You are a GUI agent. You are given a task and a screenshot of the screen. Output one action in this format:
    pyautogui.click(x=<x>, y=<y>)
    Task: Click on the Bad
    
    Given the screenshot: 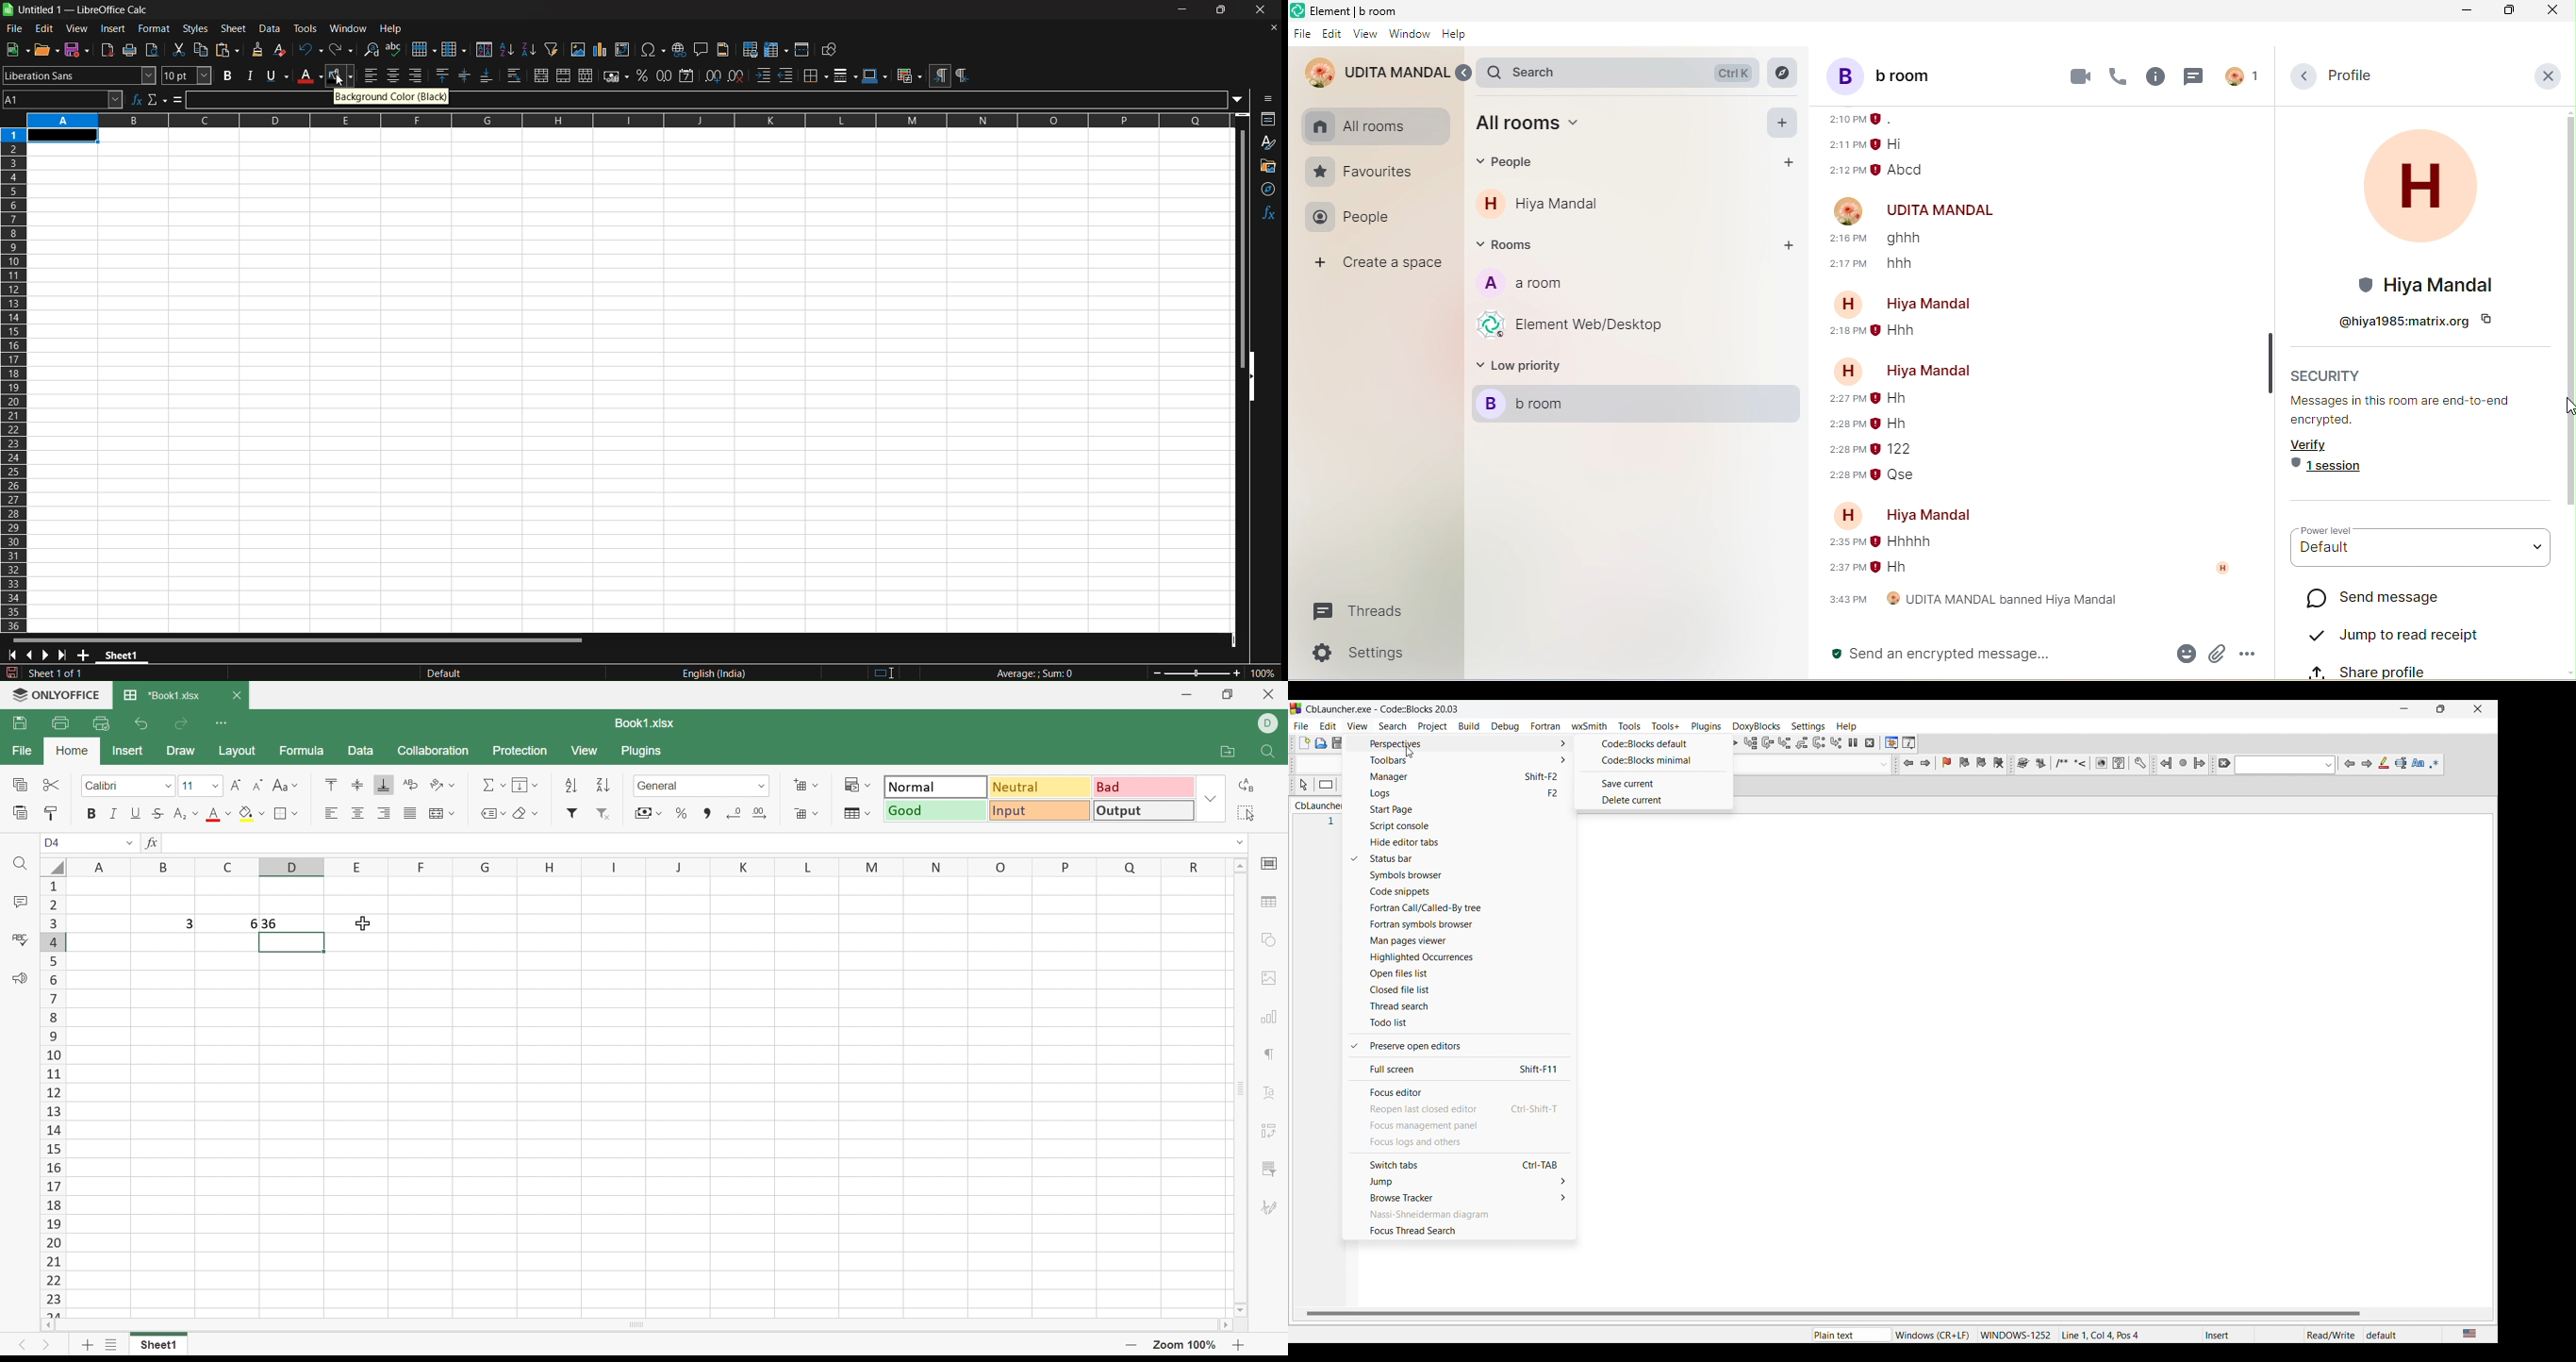 What is the action you would take?
    pyautogui.click(x=1144, y=790)
    